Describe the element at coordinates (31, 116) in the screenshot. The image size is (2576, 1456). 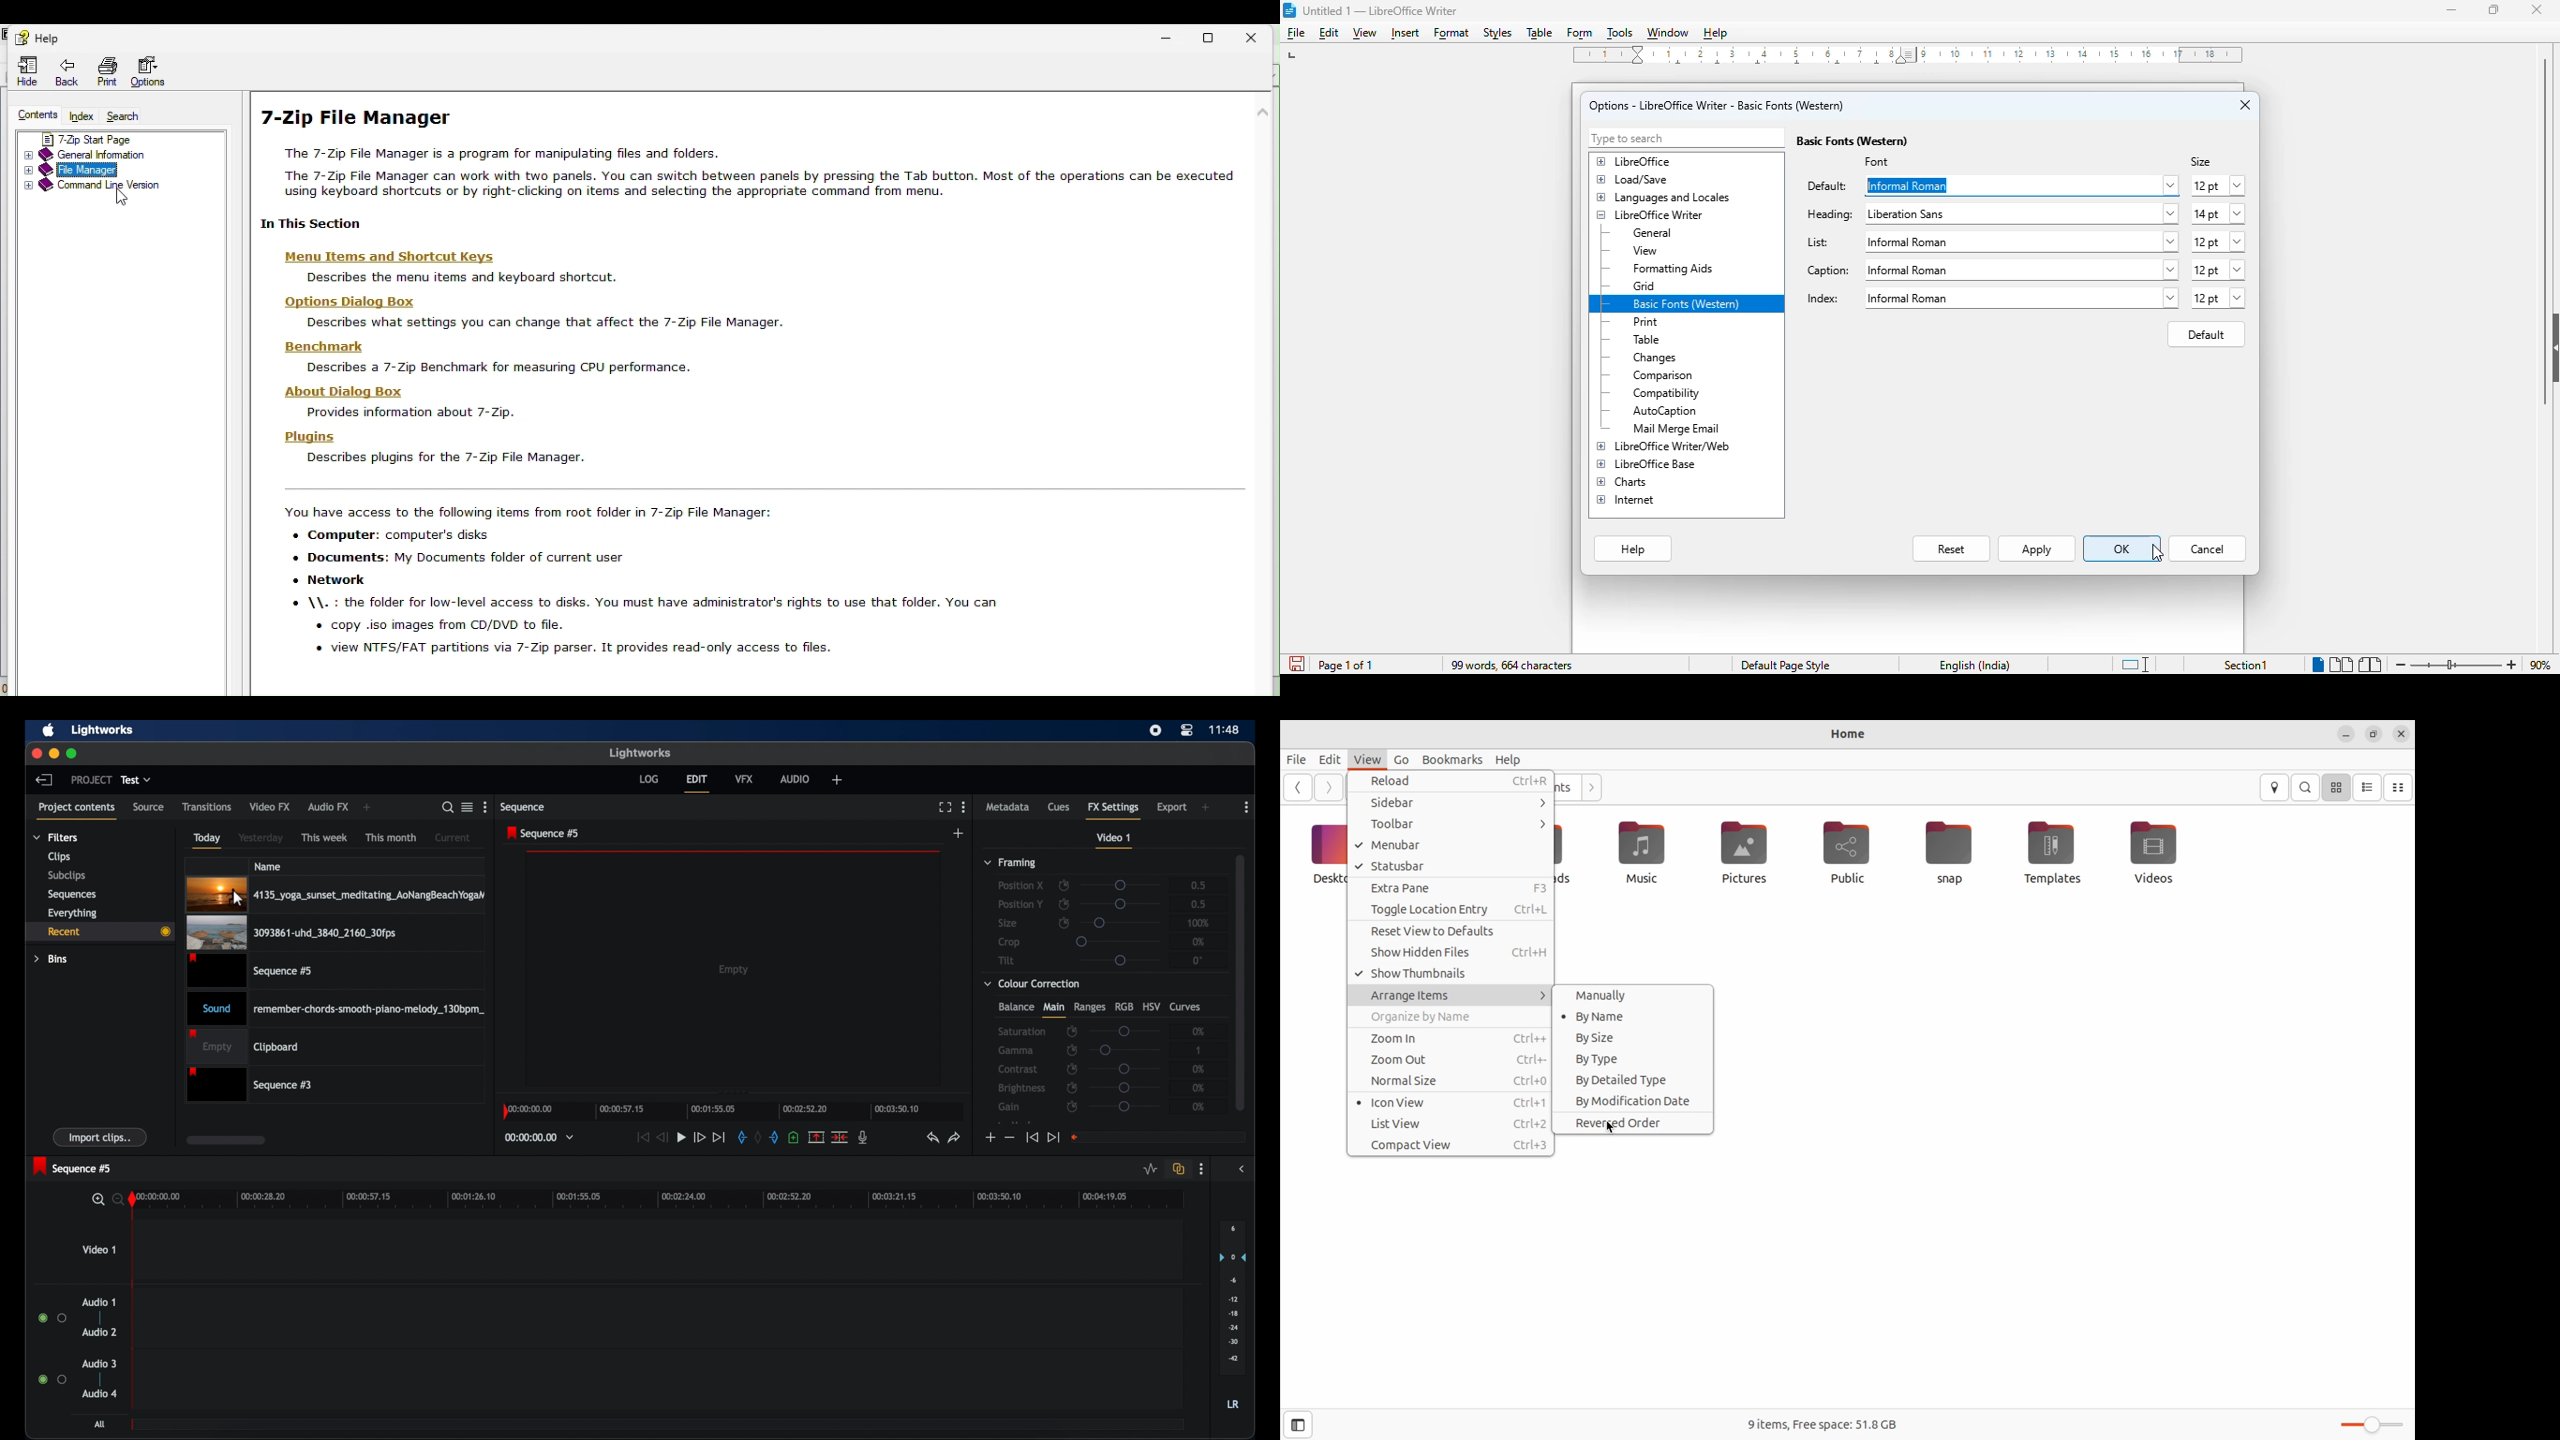
I see `Content` at that location.